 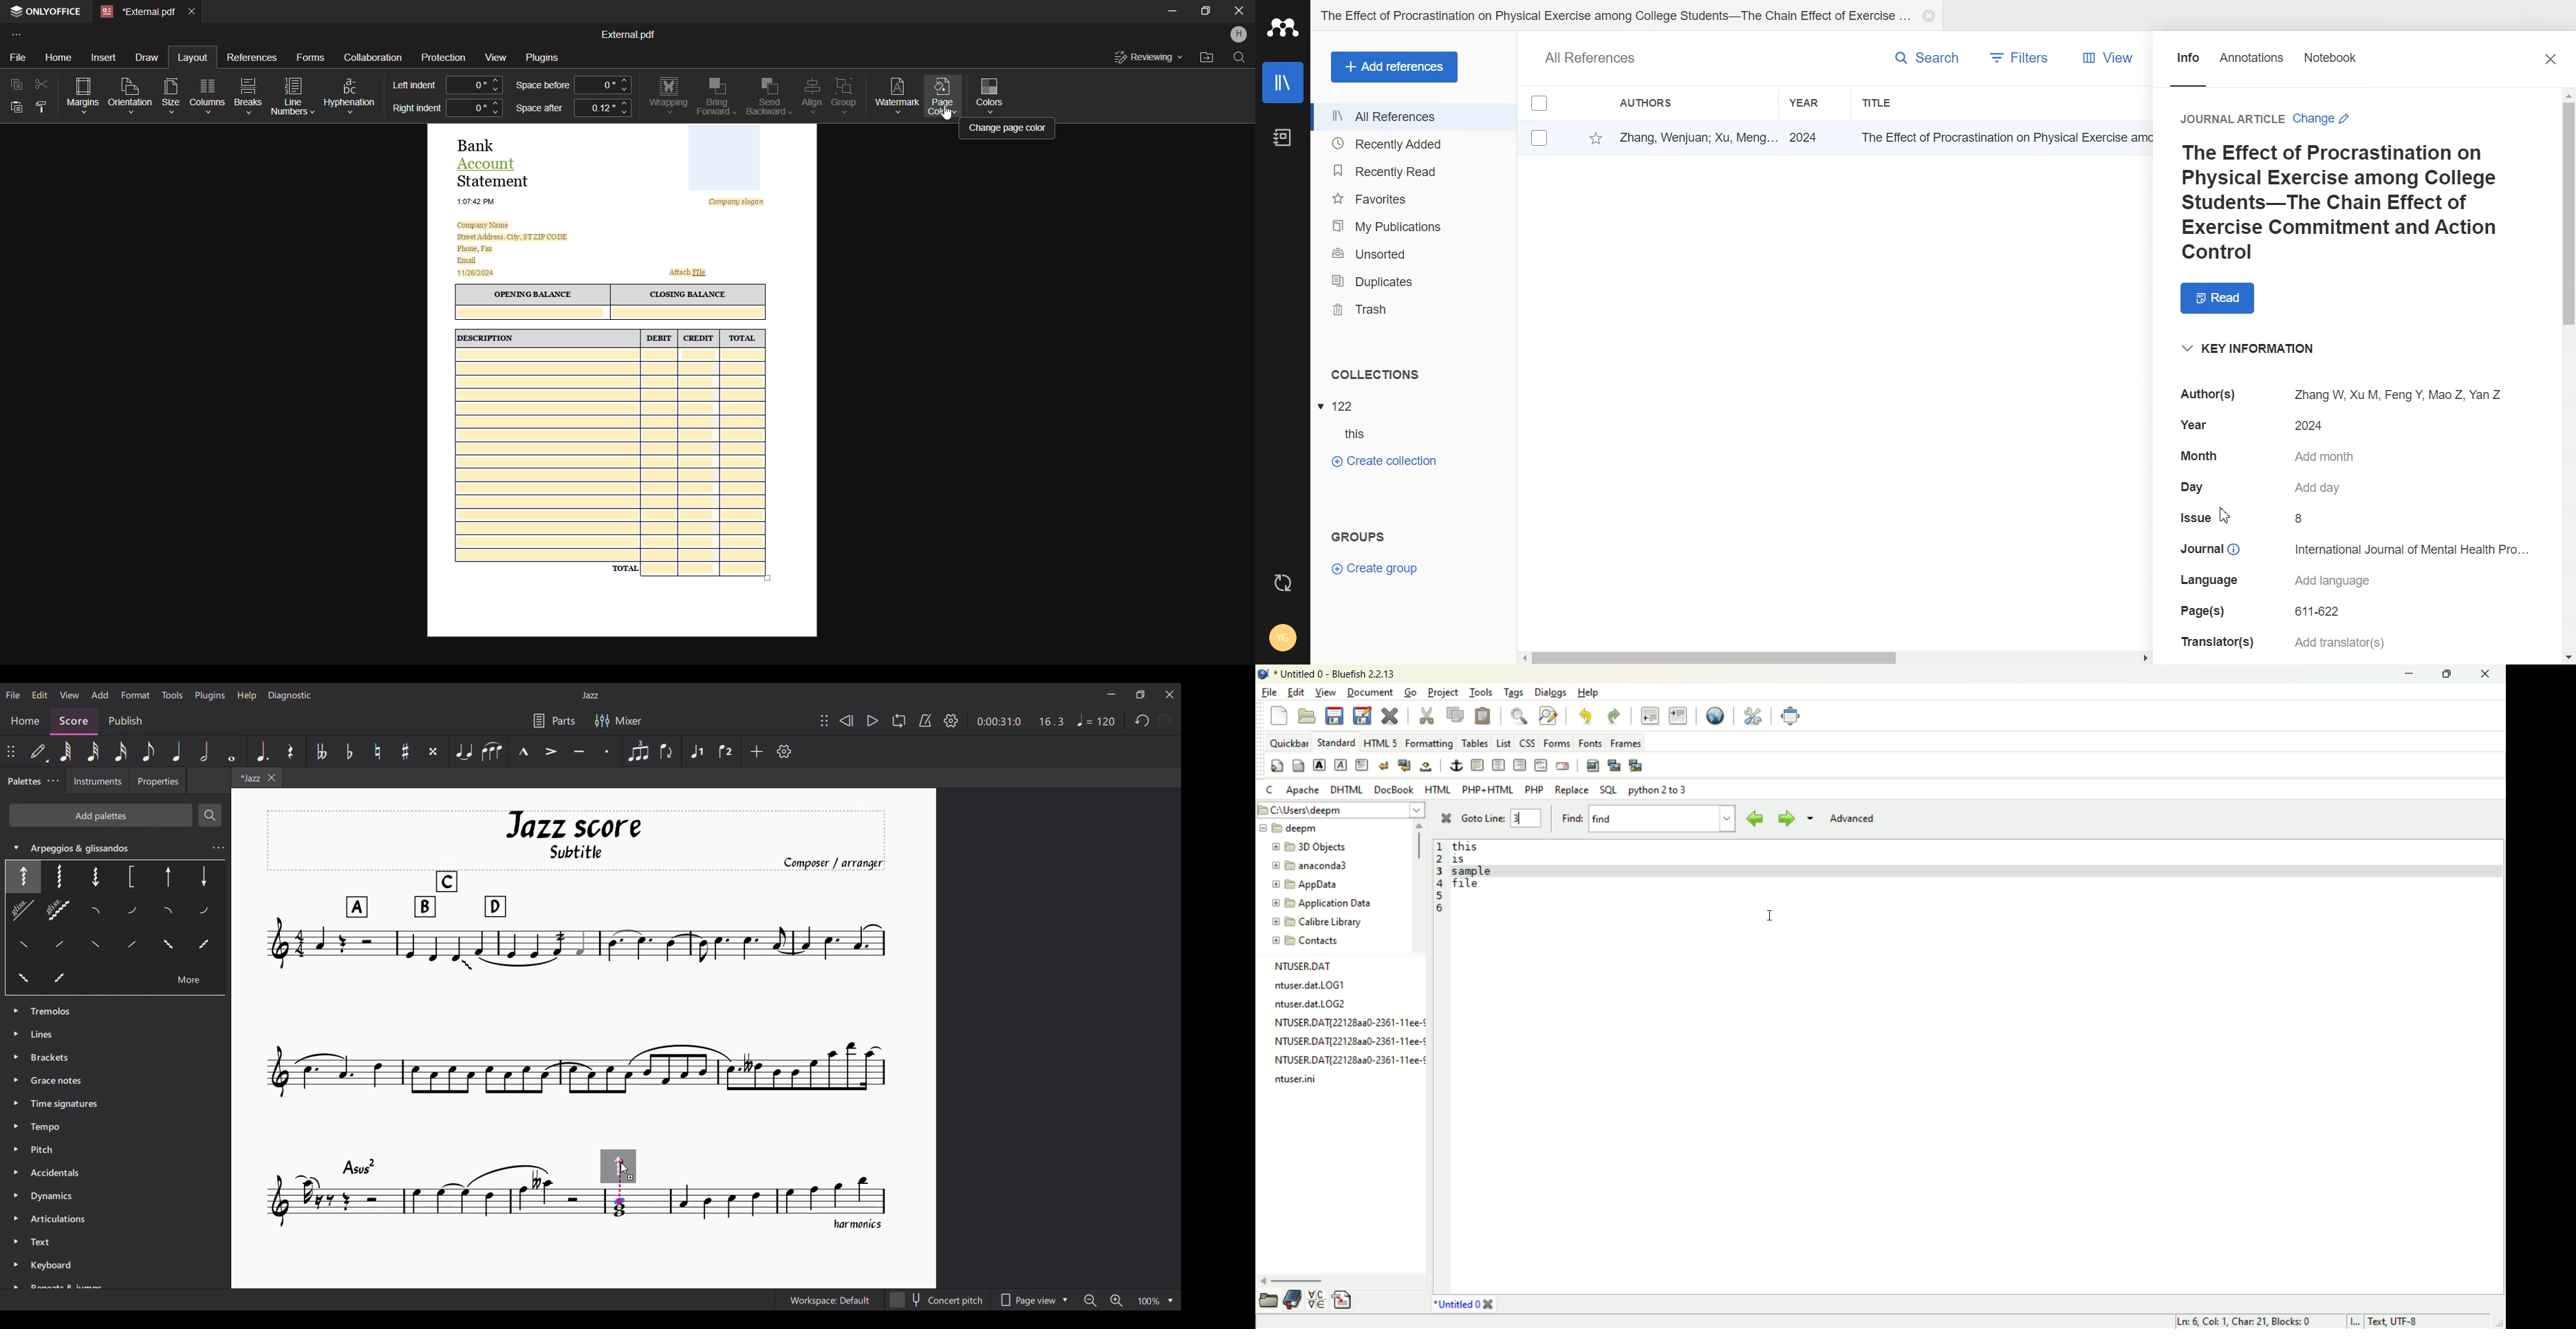 What do you see at coordinates (40, 83) in the screenshot?
I see `Cut` at bounding box center [40, 83].